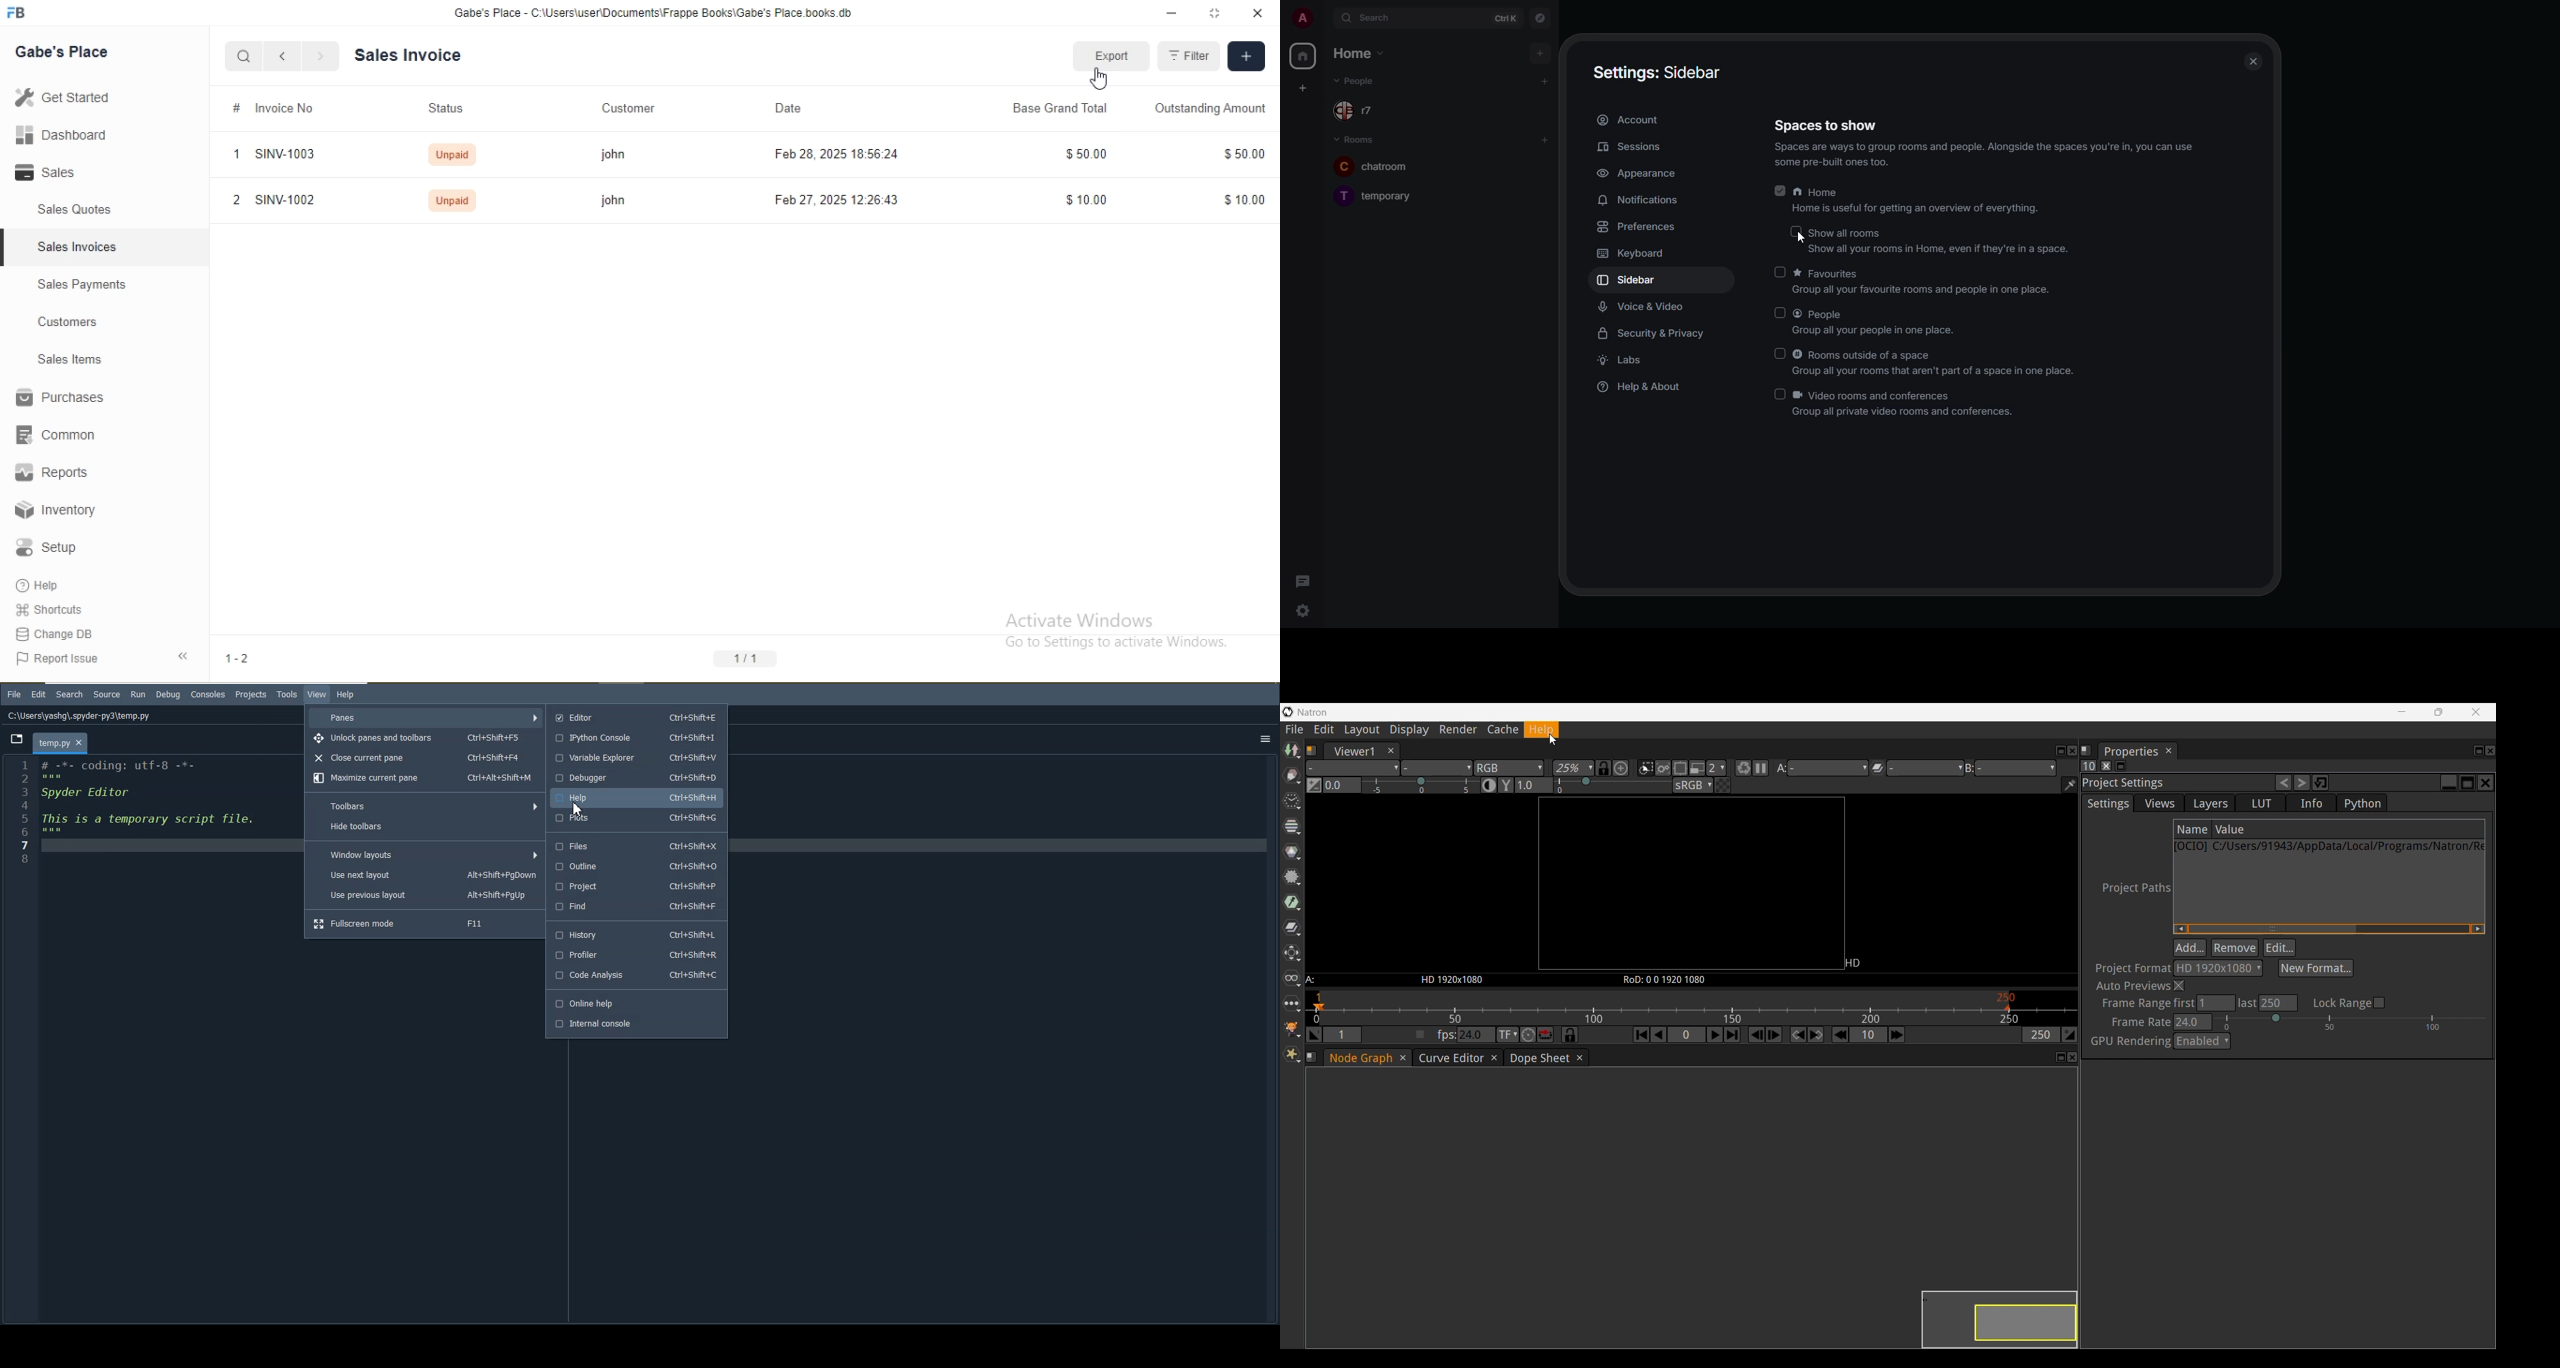  I want to click on options, so click(1262, 735).